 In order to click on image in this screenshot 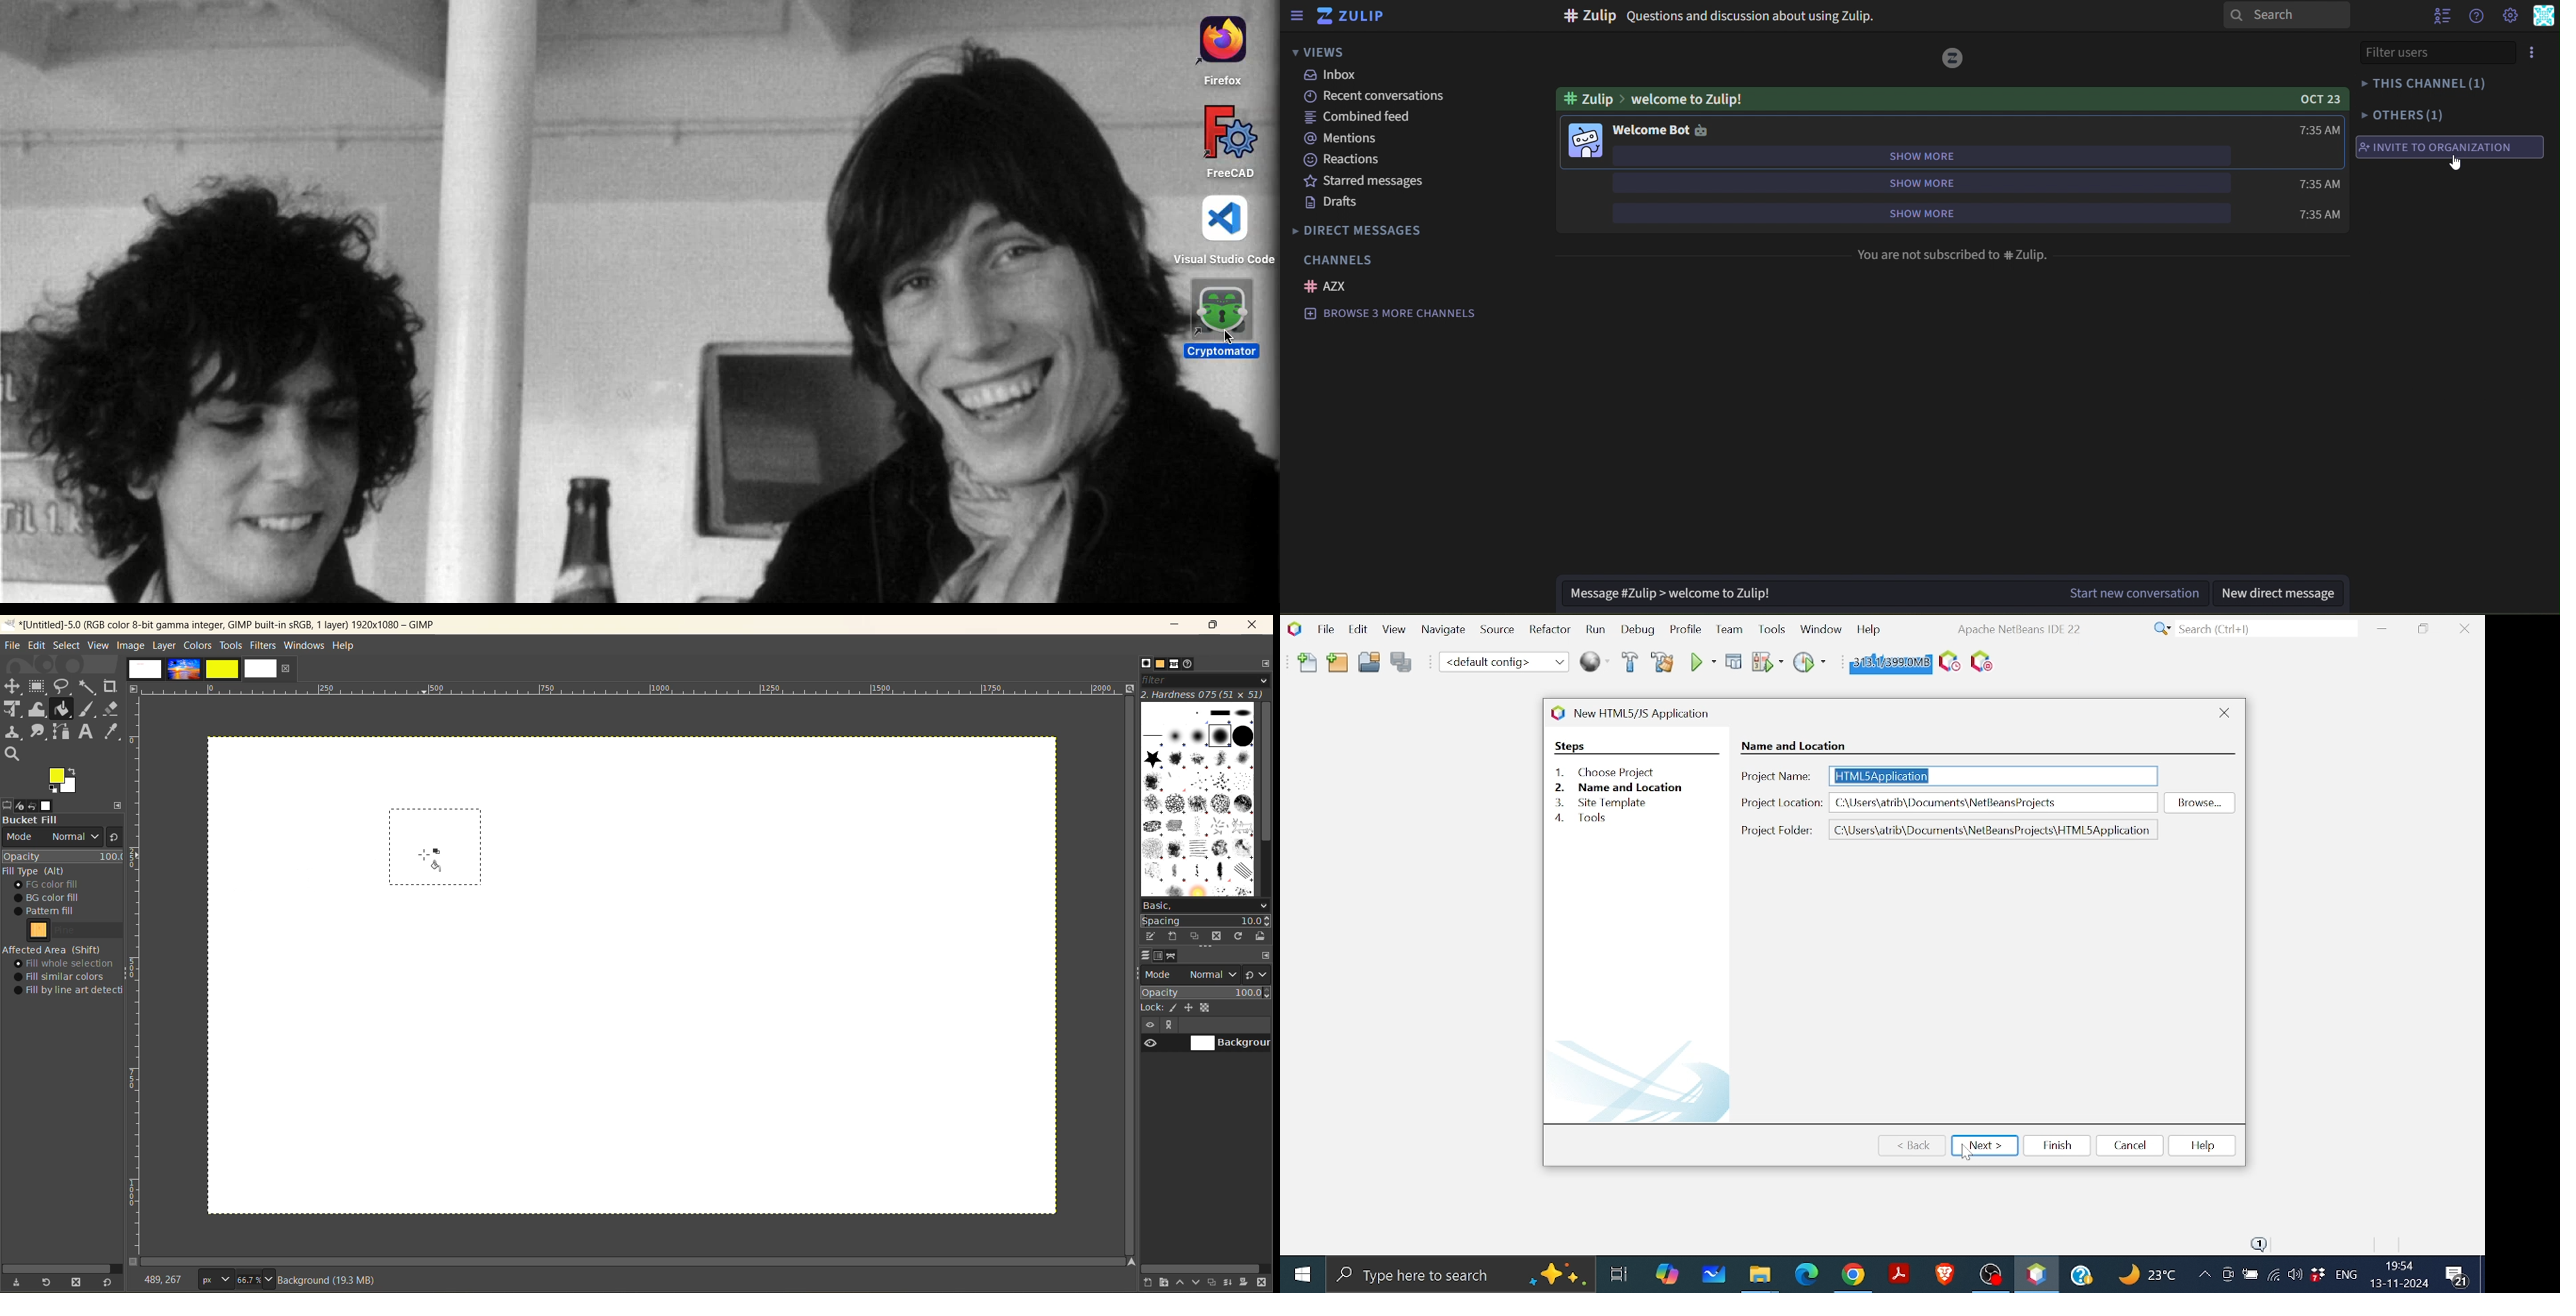, I will do `click(1586, 143)`.